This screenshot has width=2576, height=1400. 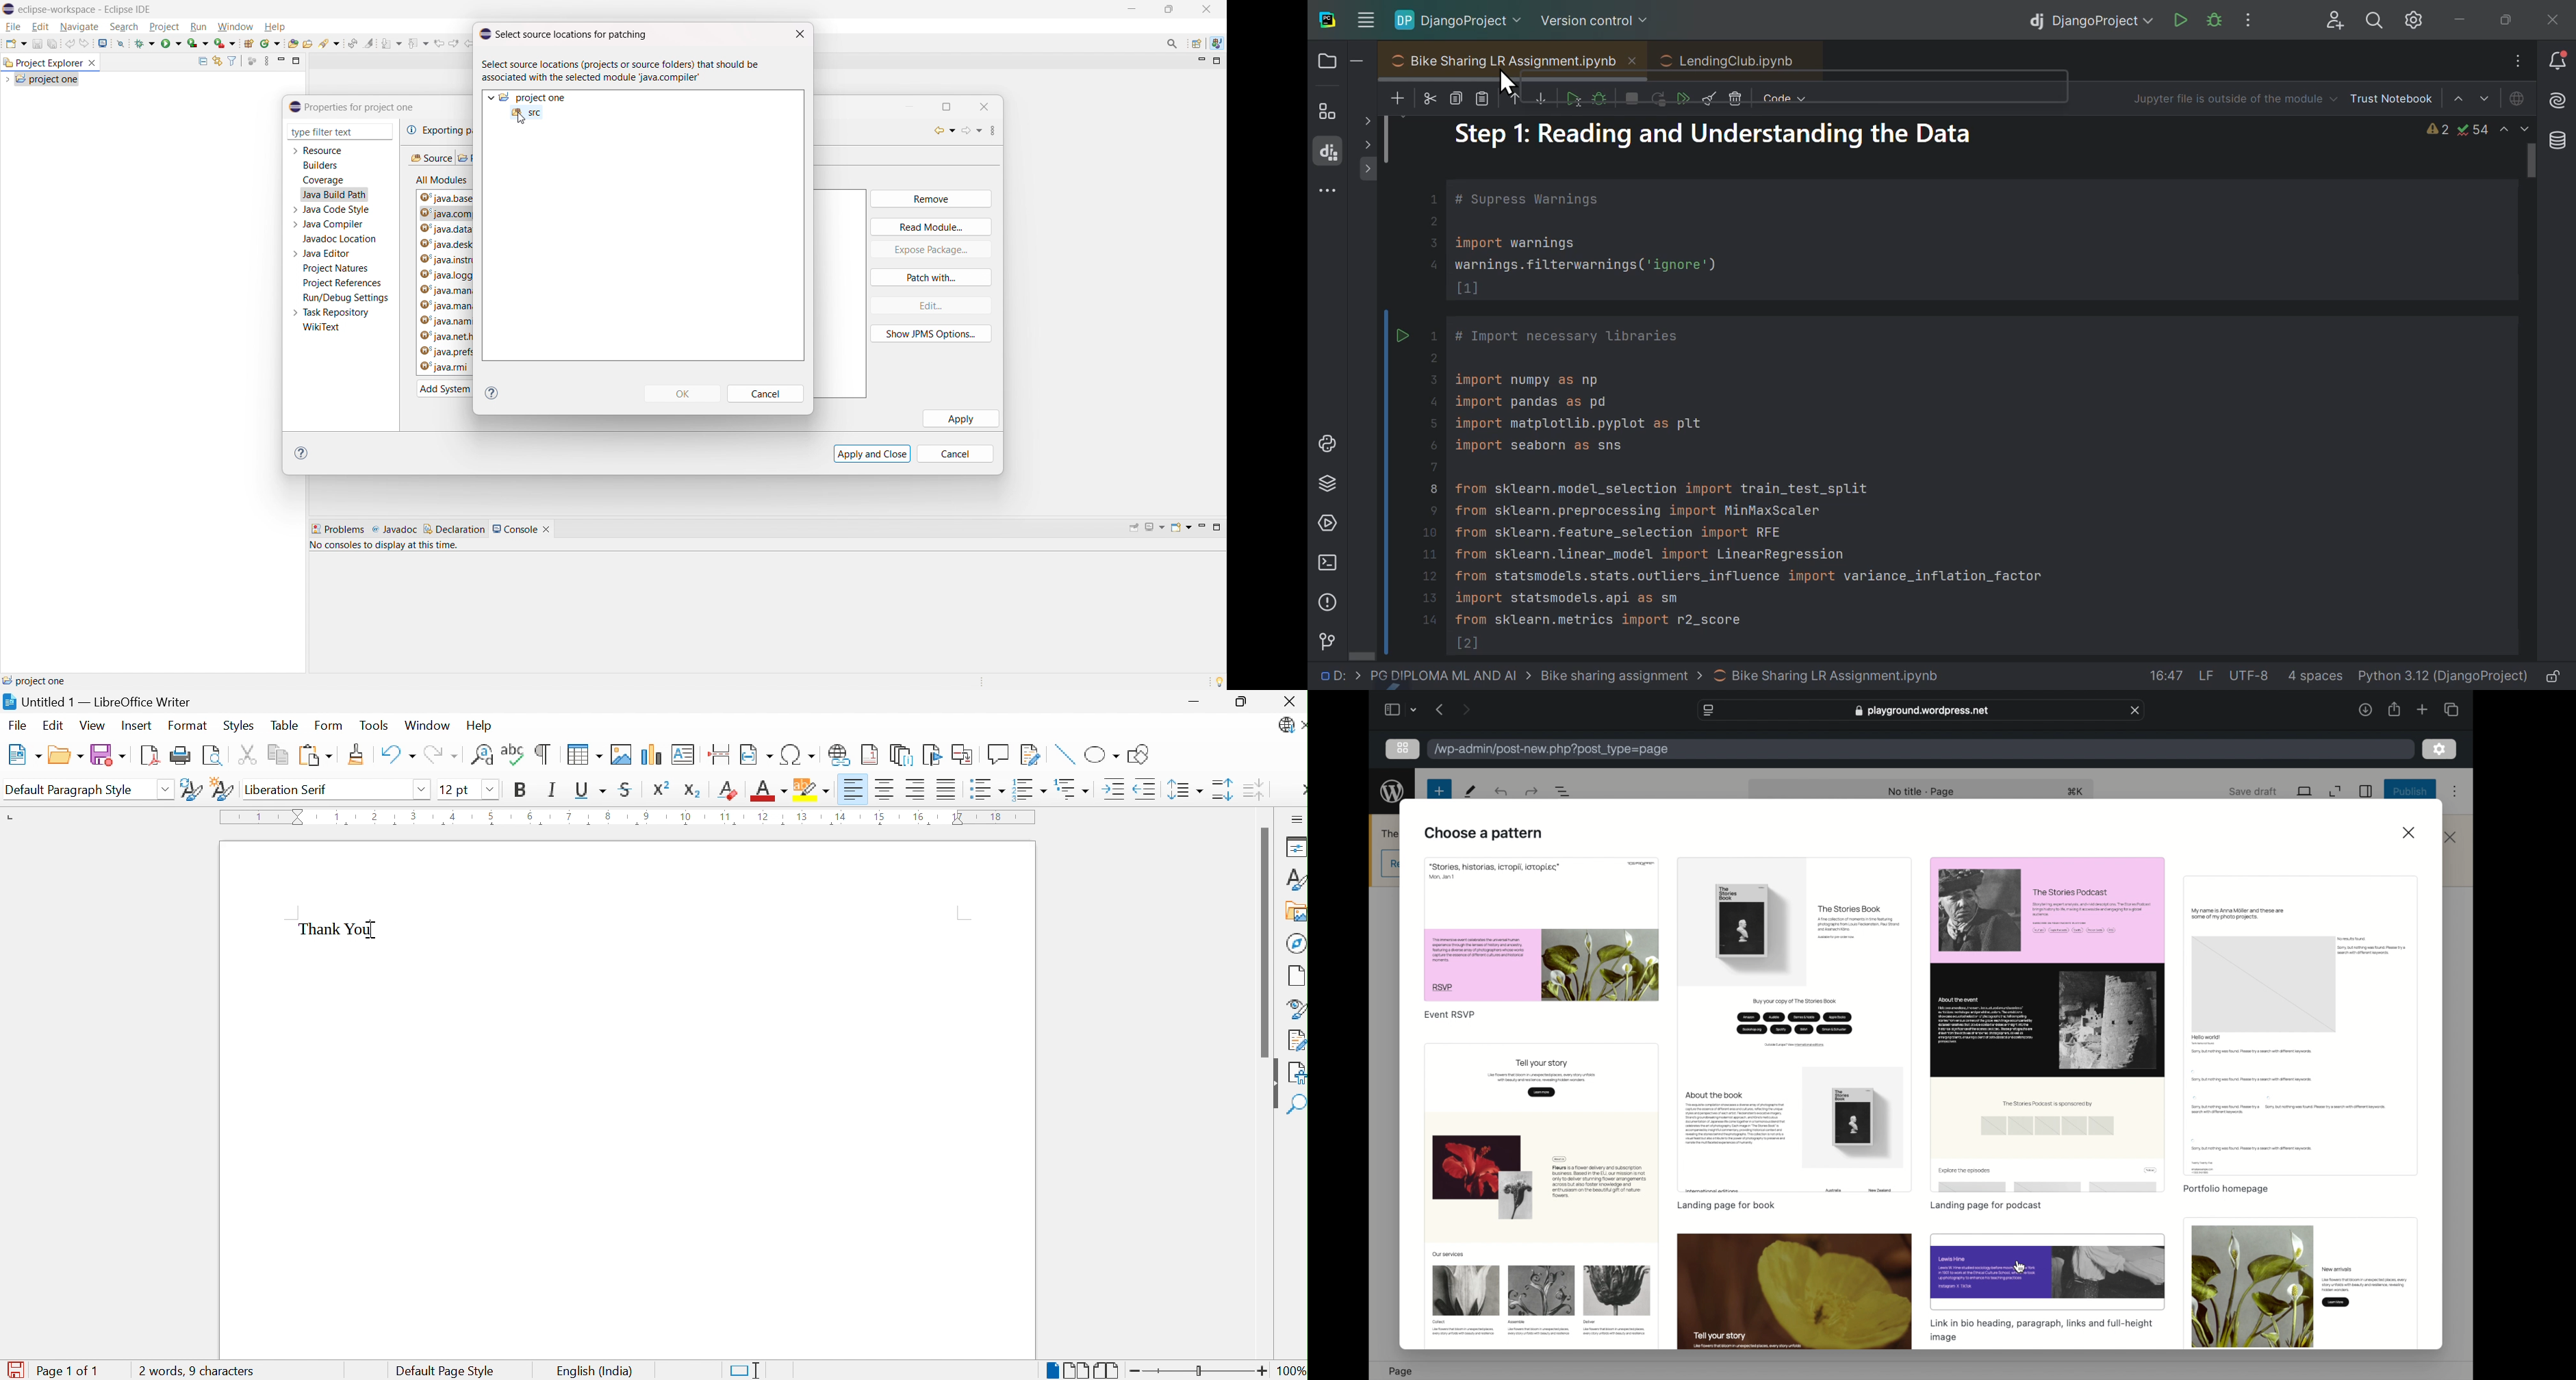 I want to click on Python lab, so click(x=1333, y=437).